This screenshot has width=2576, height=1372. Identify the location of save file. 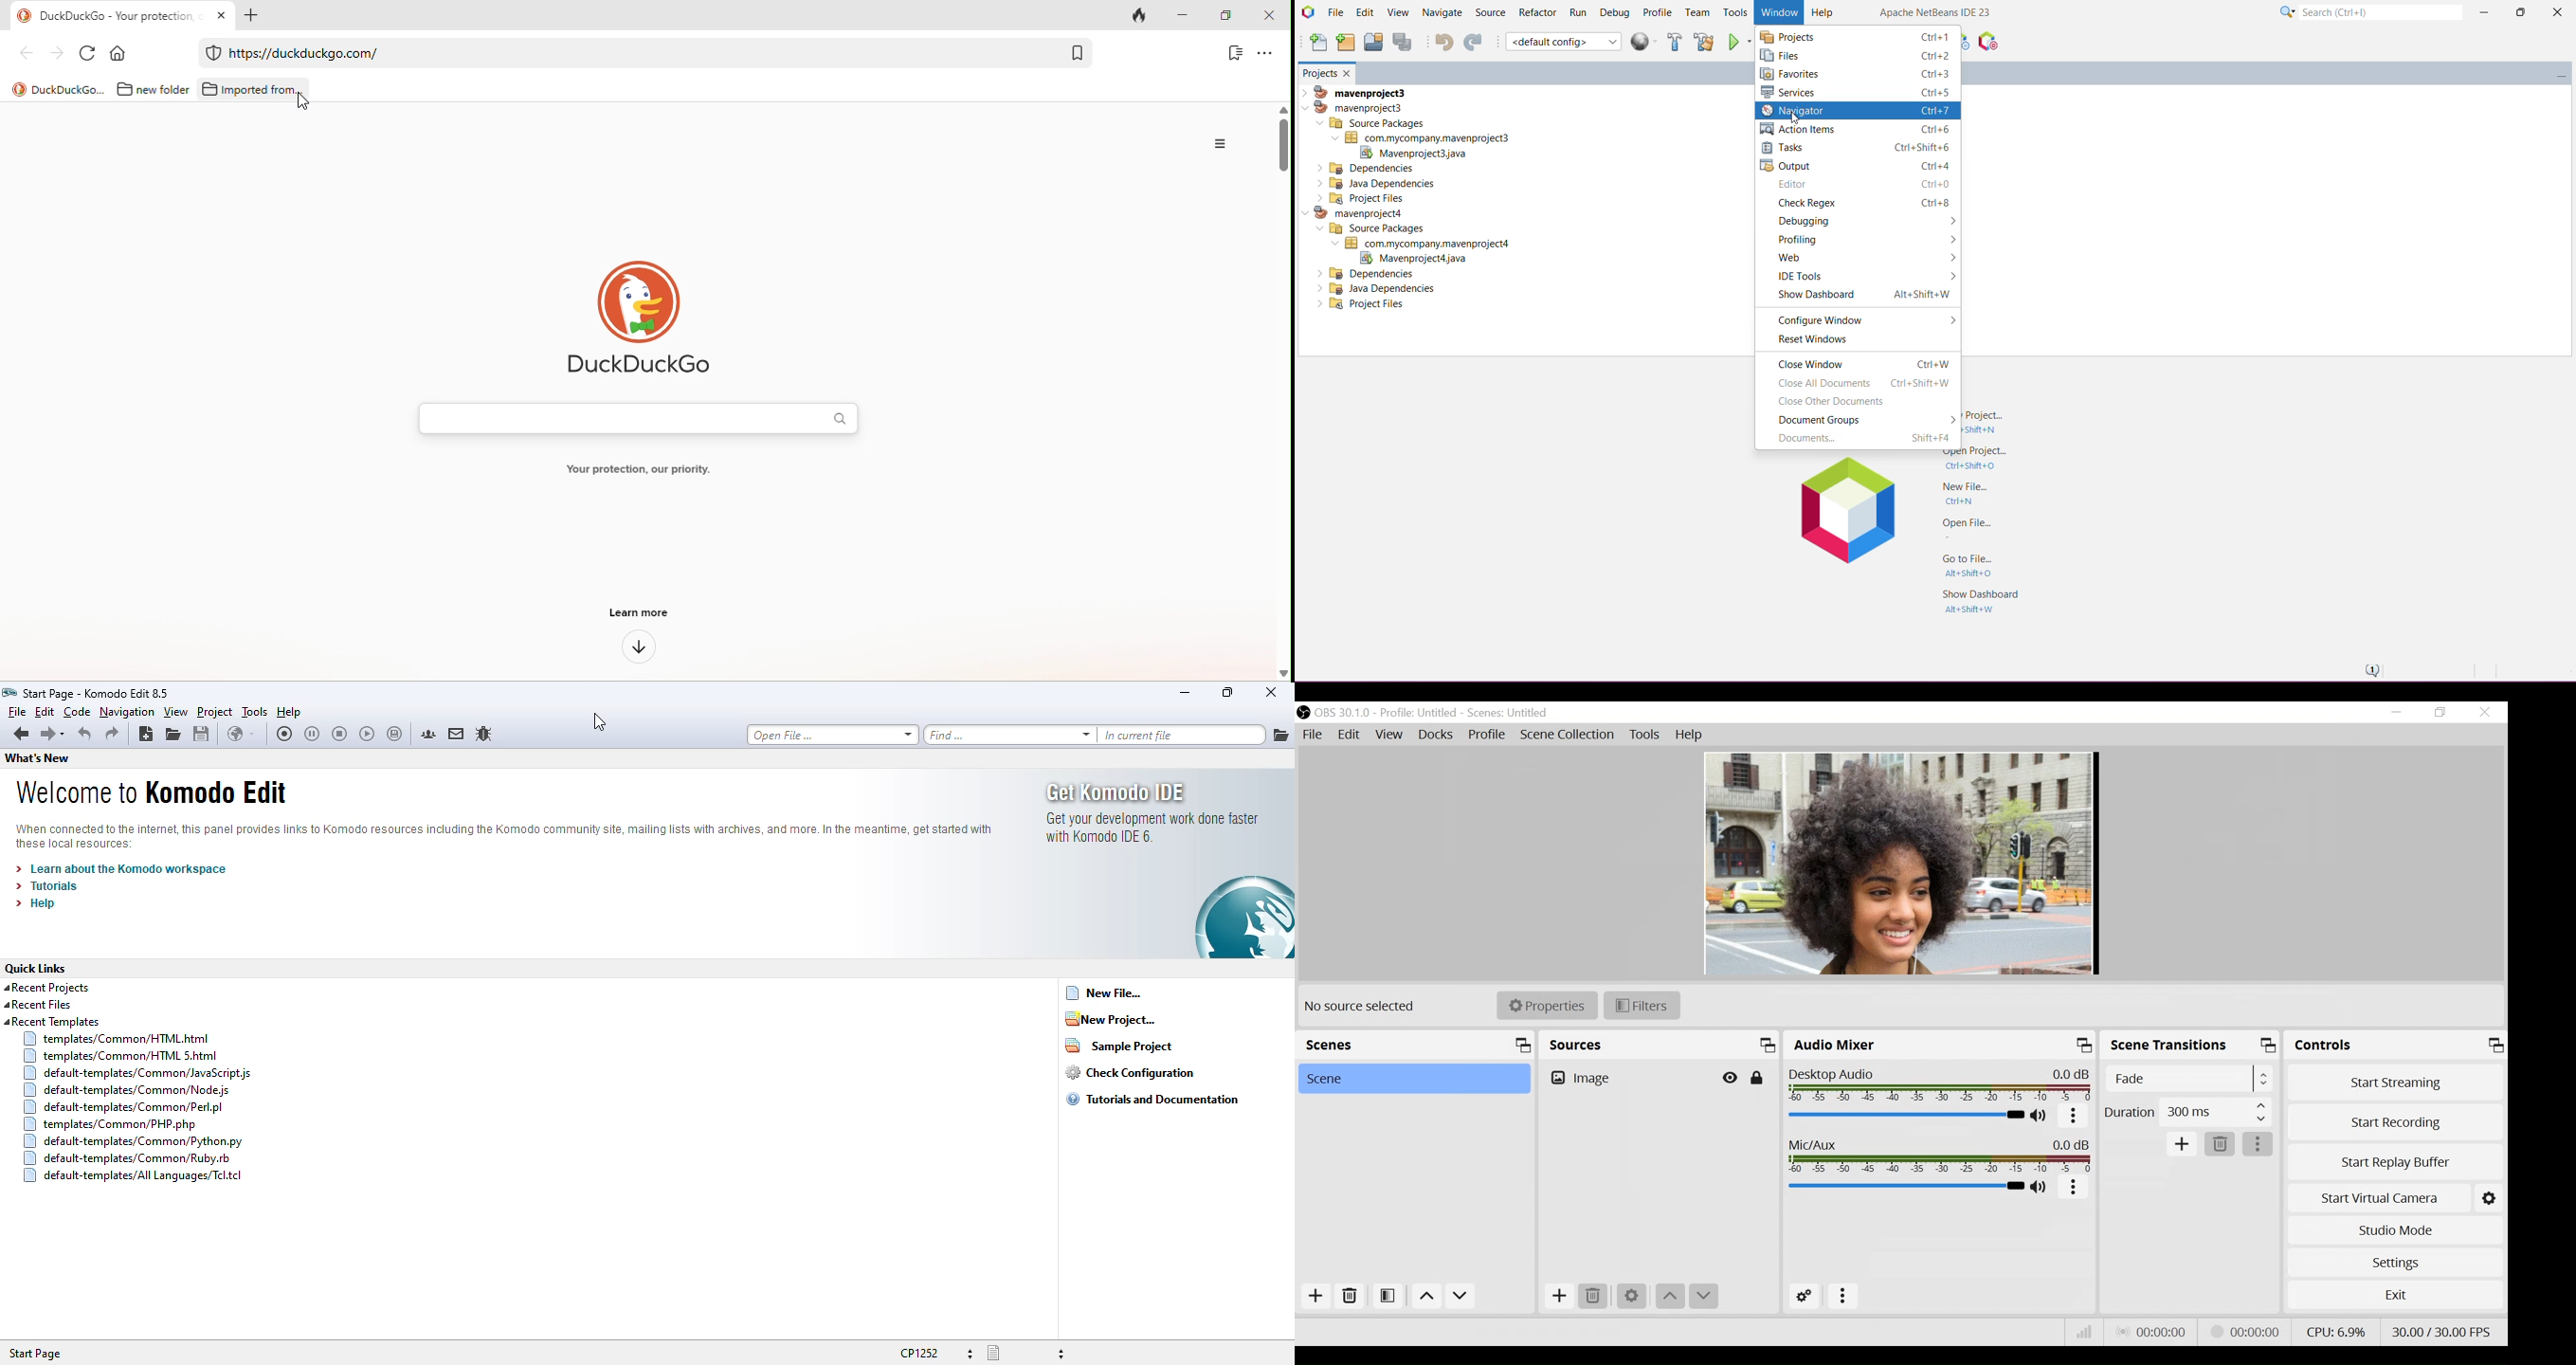
(202, 734).